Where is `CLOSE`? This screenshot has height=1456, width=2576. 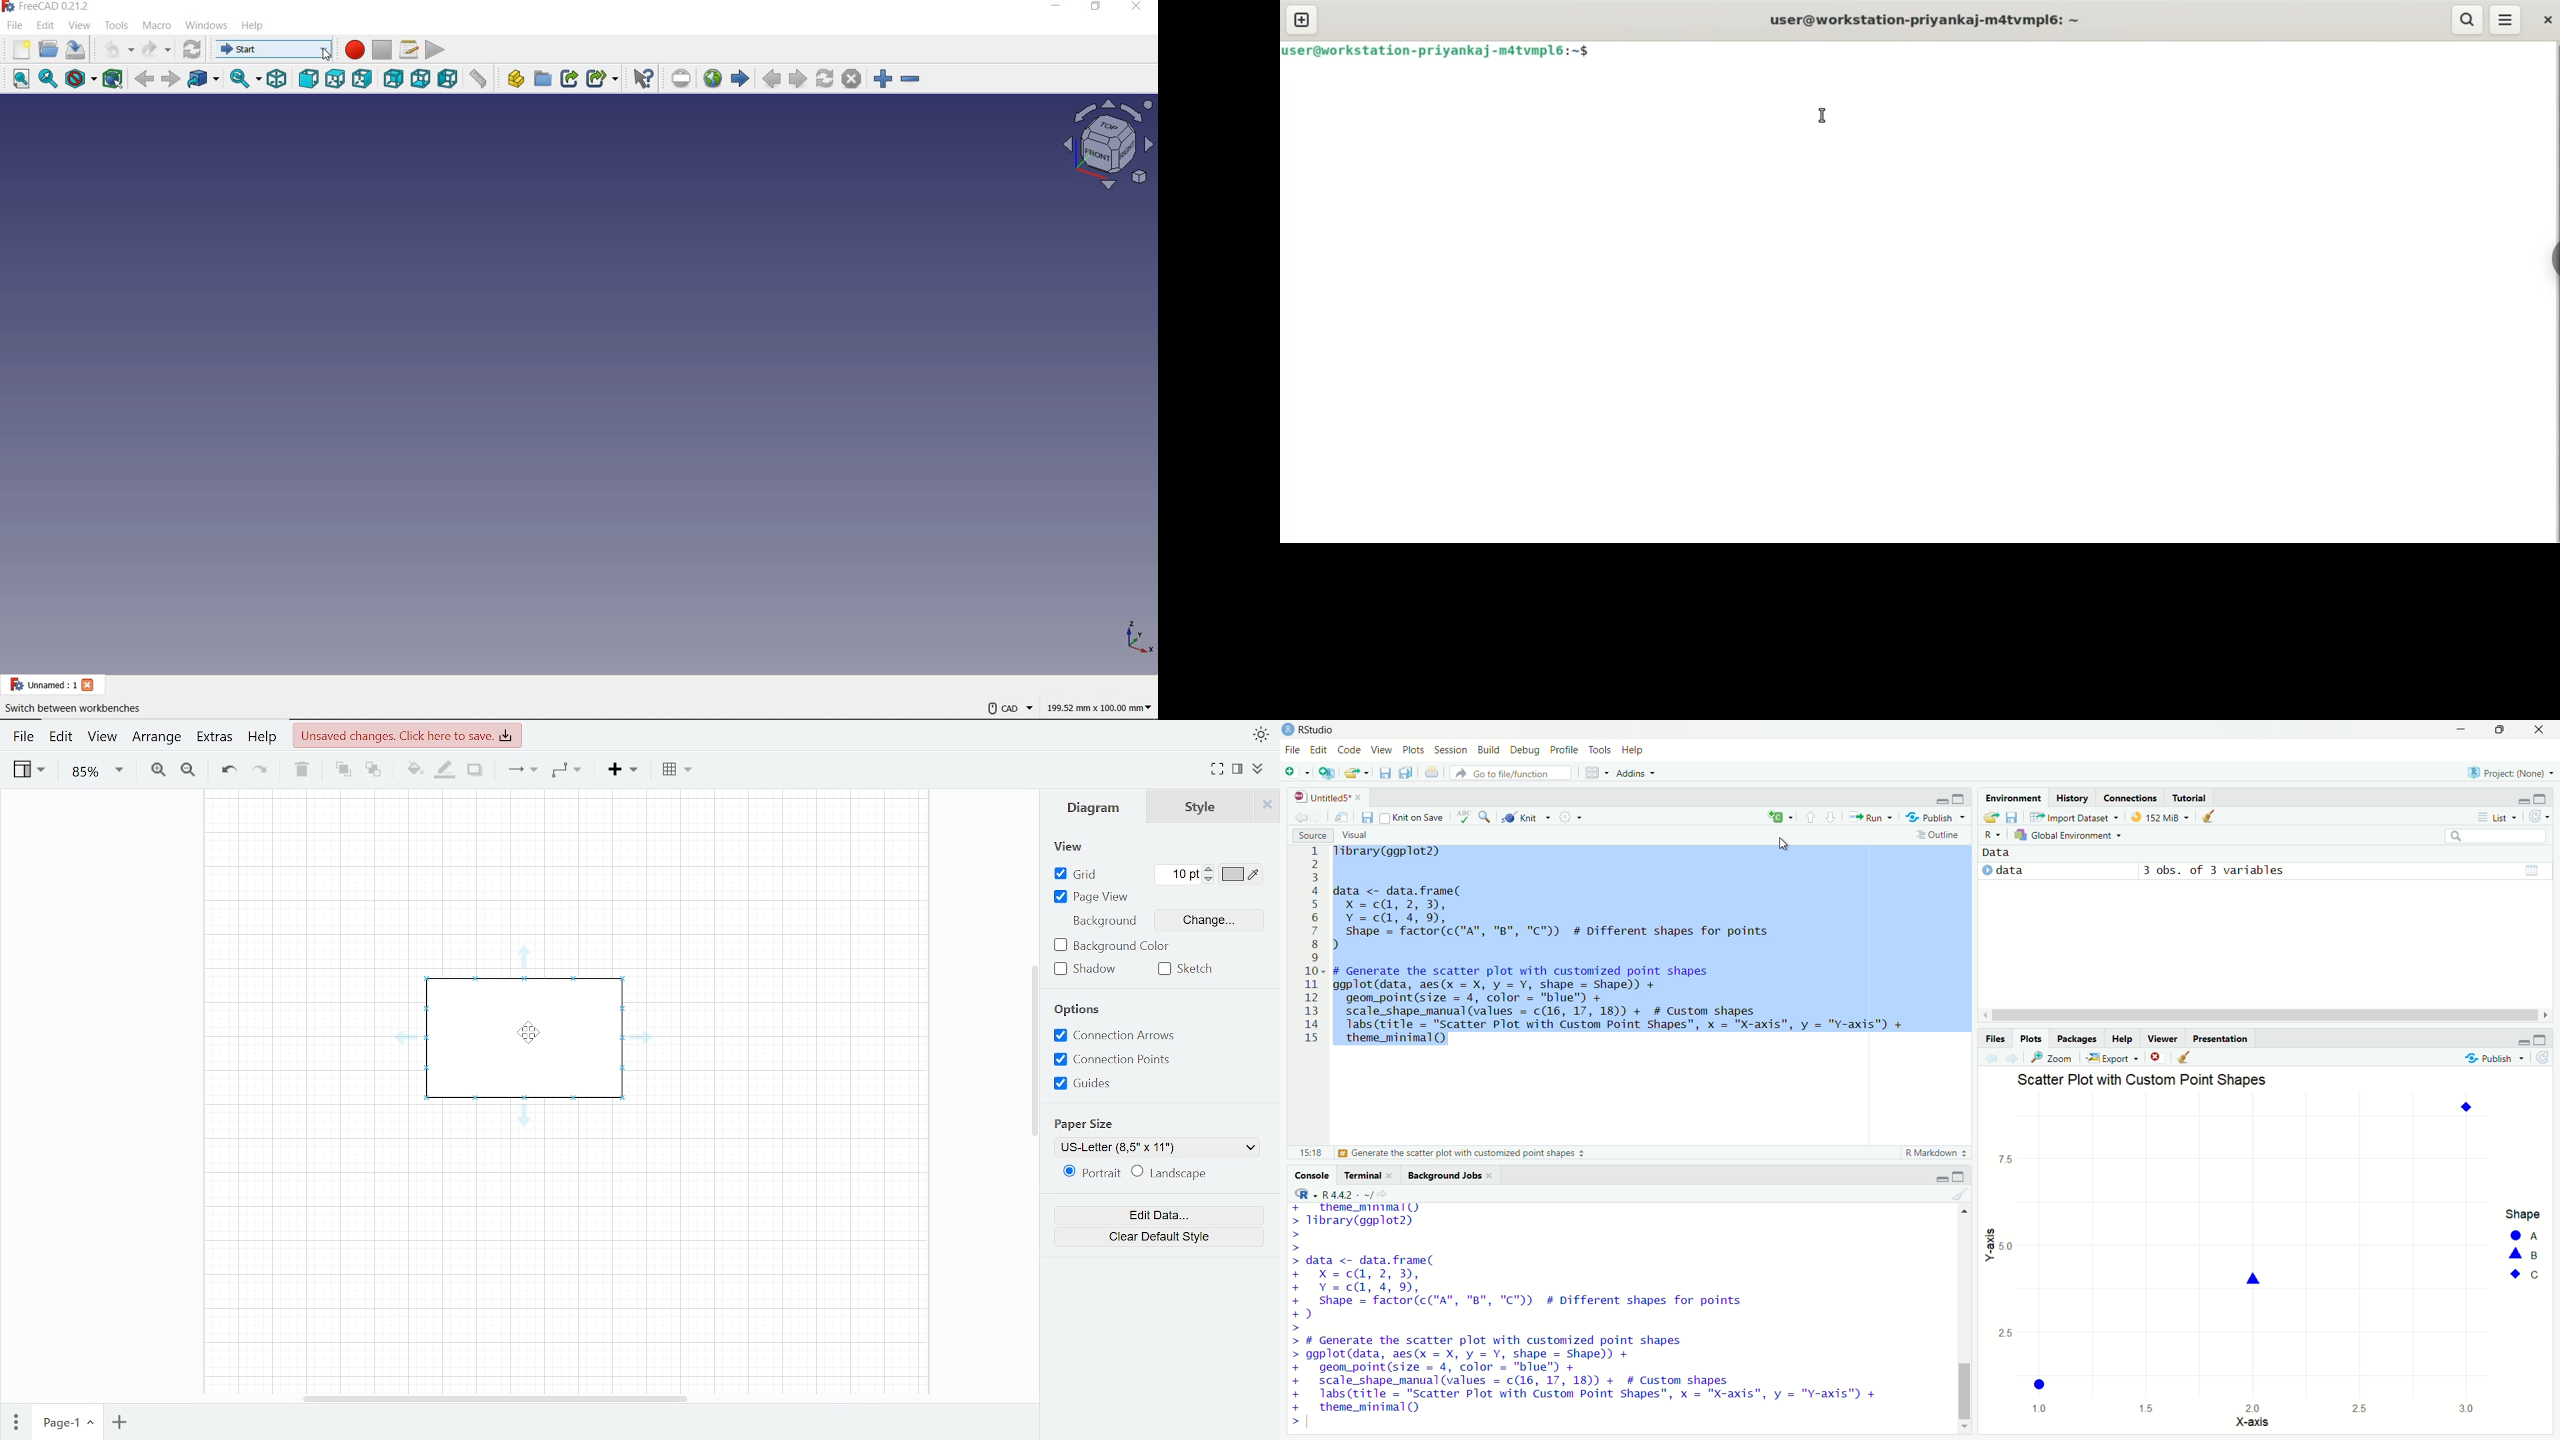 CLOSE is located at coordinates (1139, 9).